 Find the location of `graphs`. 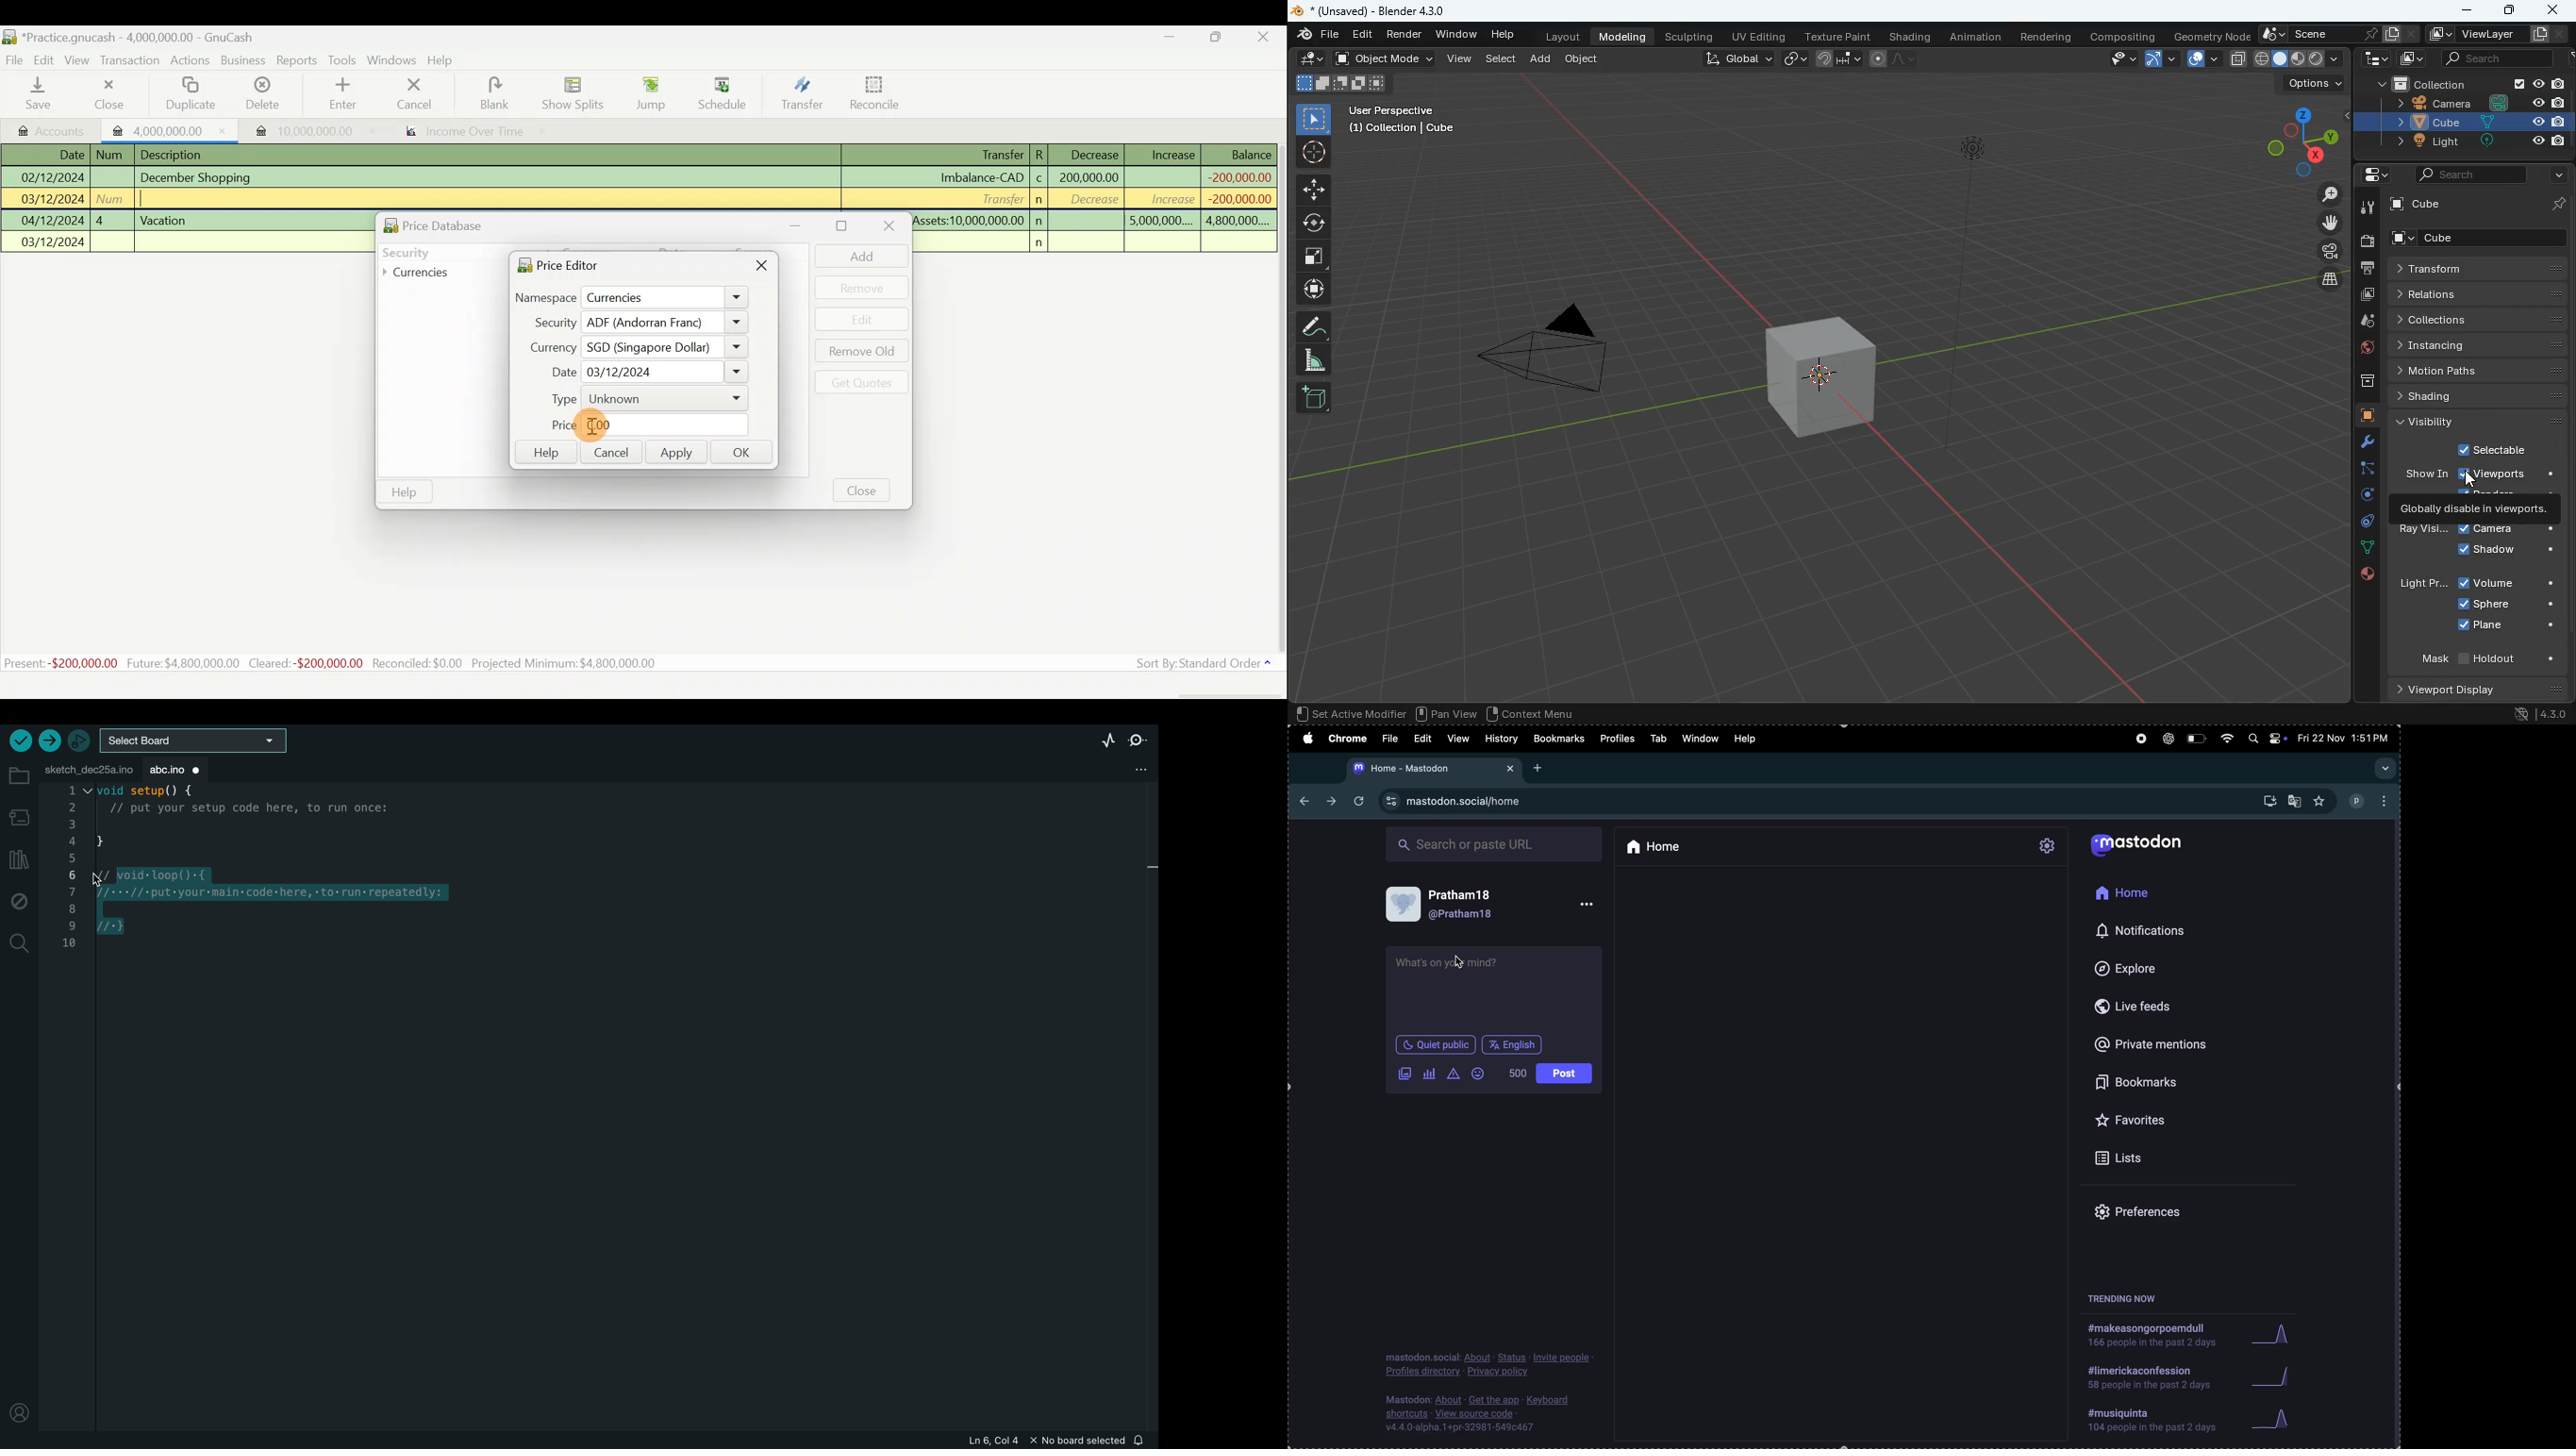

graphs is located at coordinates (2271, 1420).